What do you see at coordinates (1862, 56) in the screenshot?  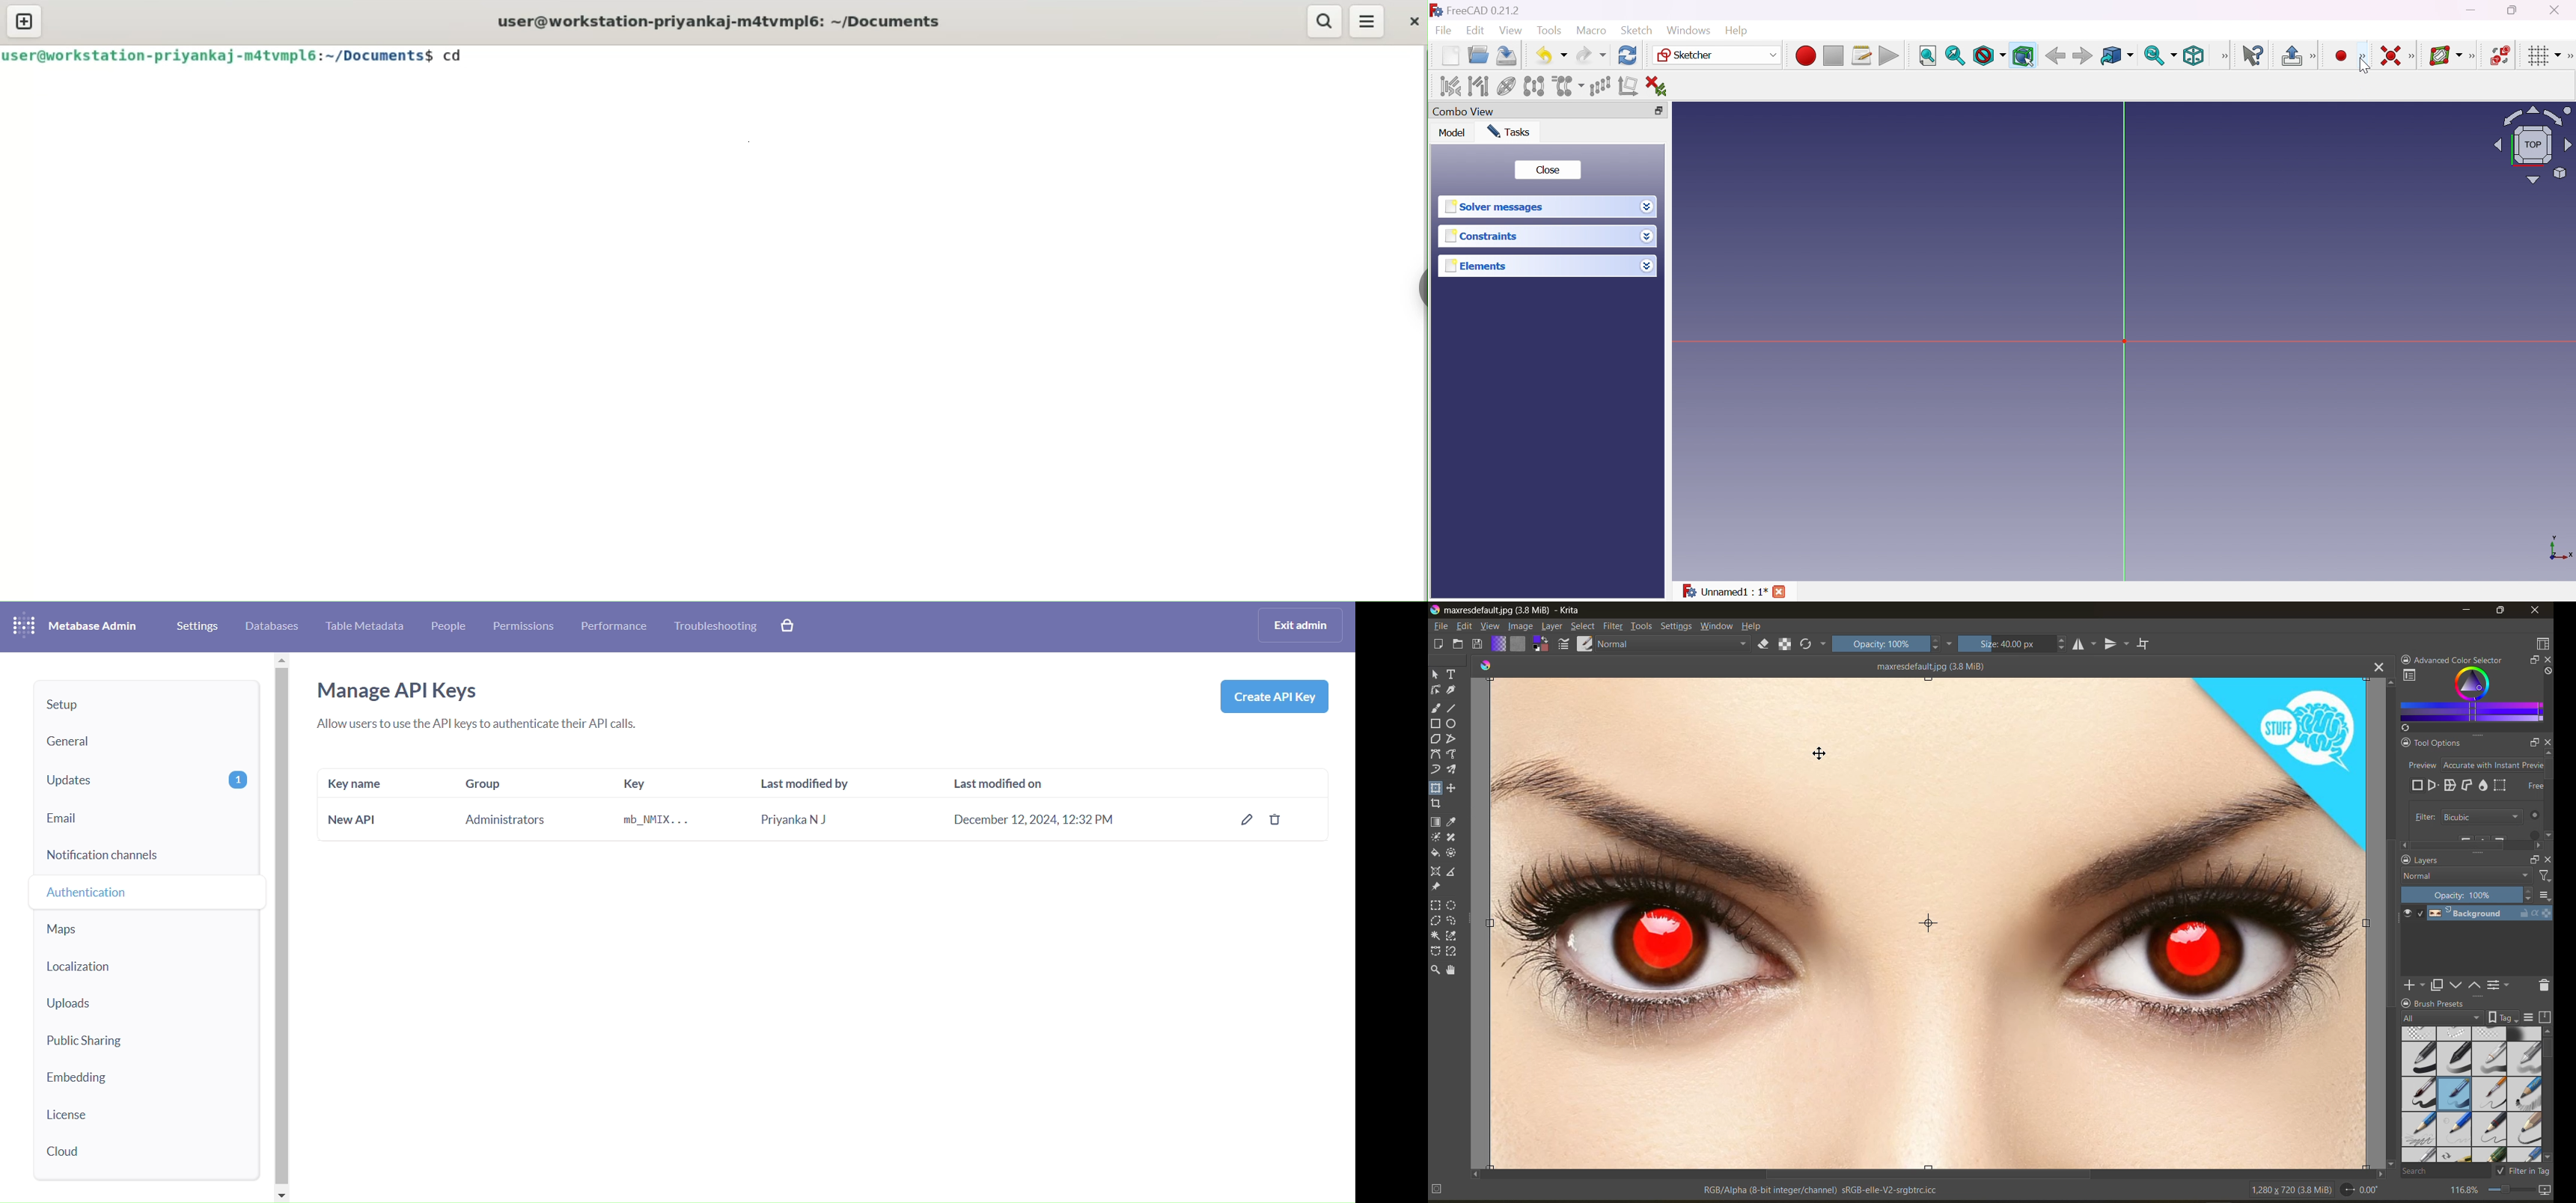 I see `Macros` at bounding box center [1862, 56].